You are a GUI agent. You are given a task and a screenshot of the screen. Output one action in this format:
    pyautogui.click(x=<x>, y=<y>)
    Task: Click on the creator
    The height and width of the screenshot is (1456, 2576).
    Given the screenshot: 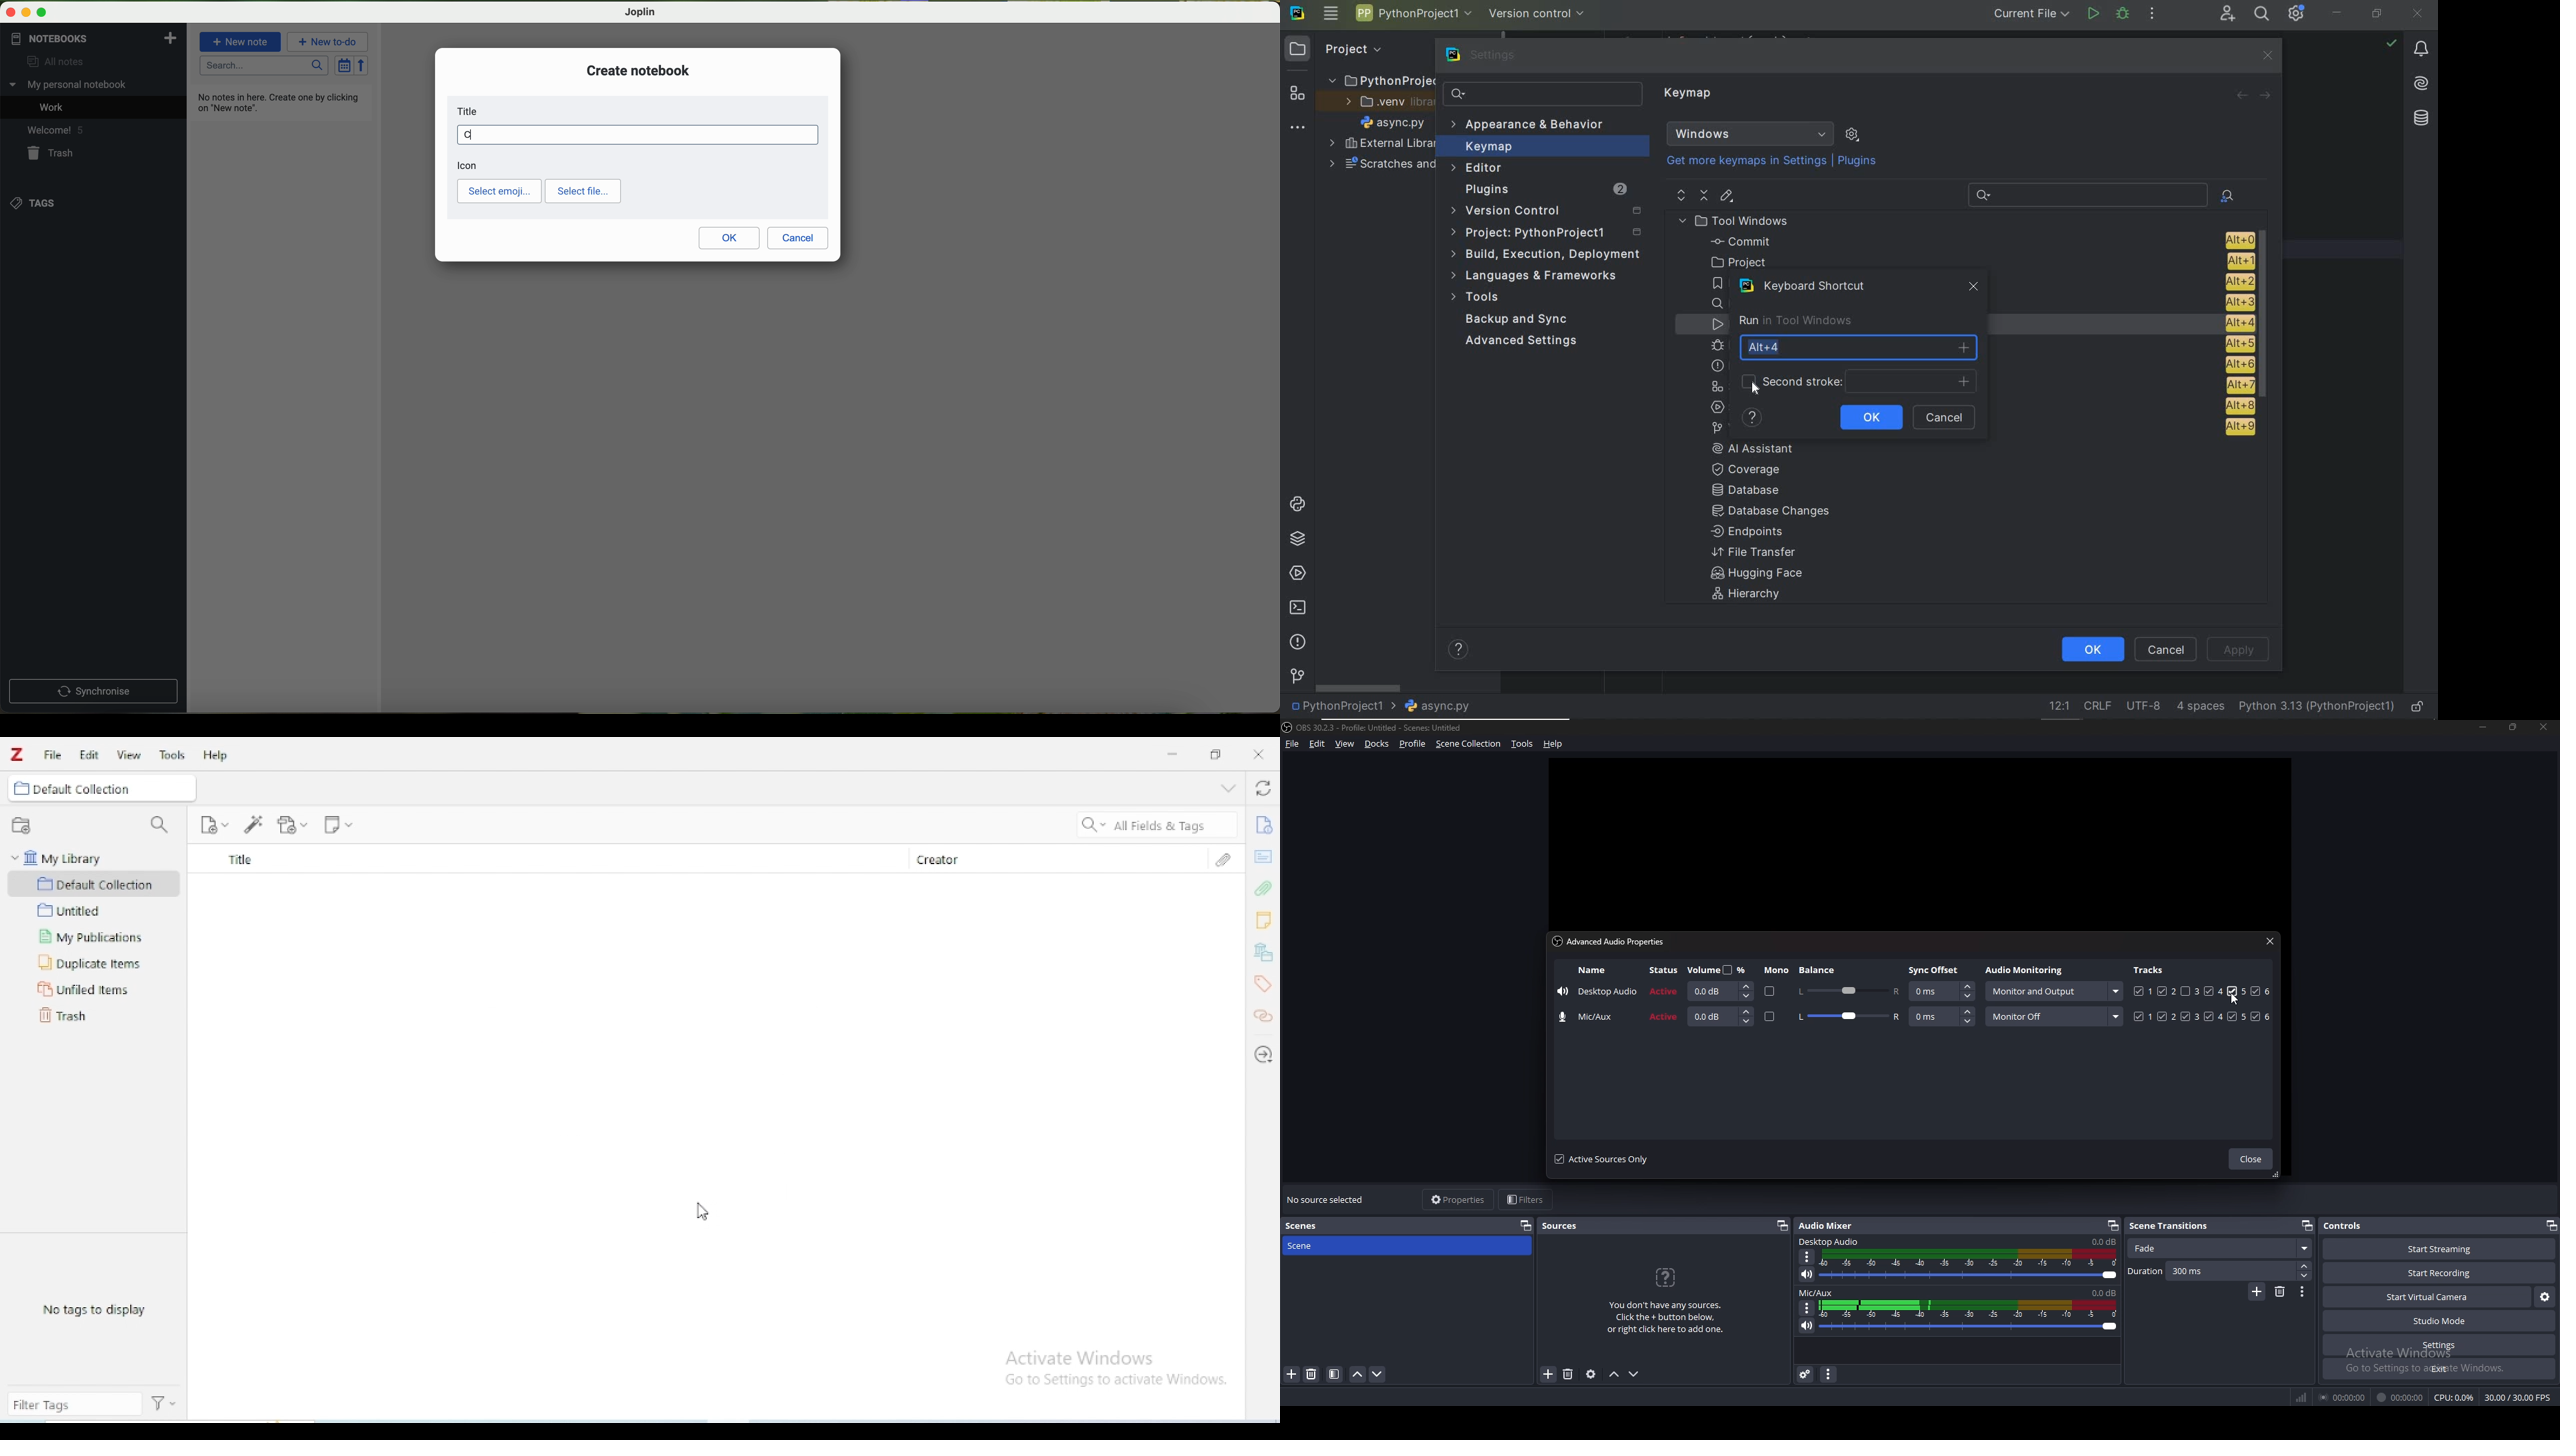 What is the action you would take?
    pyautogui.click(x=1043, y=859)
    